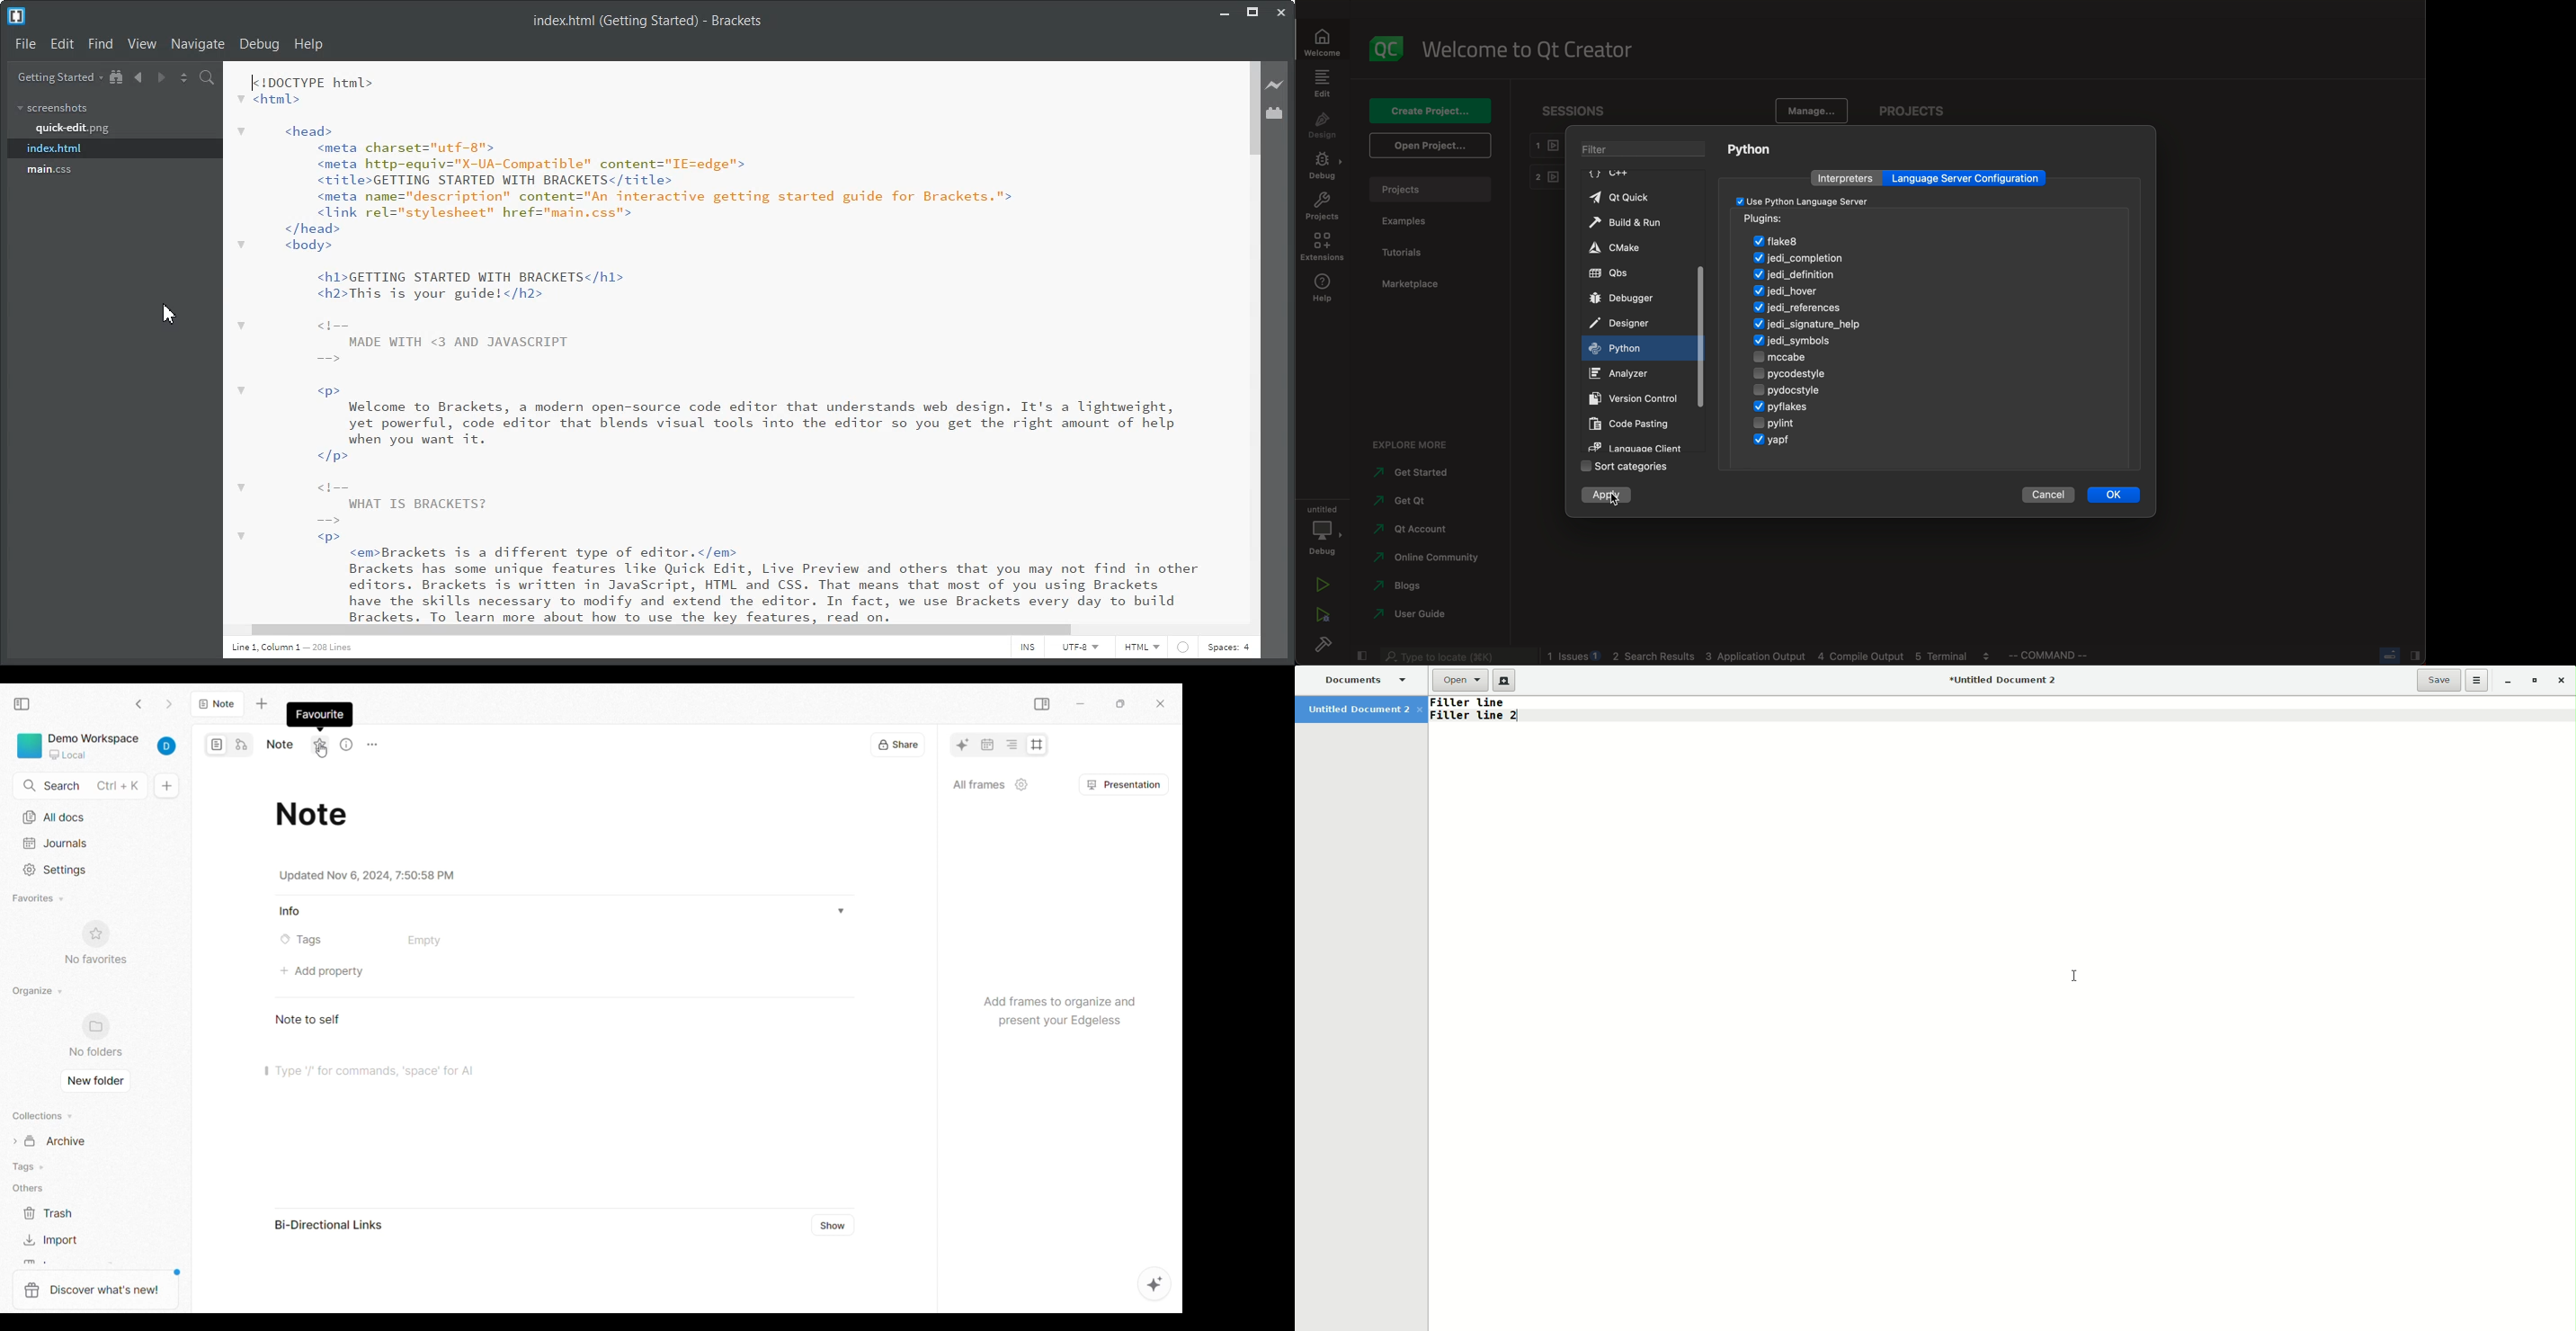  I want to click on python, so click(1751, 151).